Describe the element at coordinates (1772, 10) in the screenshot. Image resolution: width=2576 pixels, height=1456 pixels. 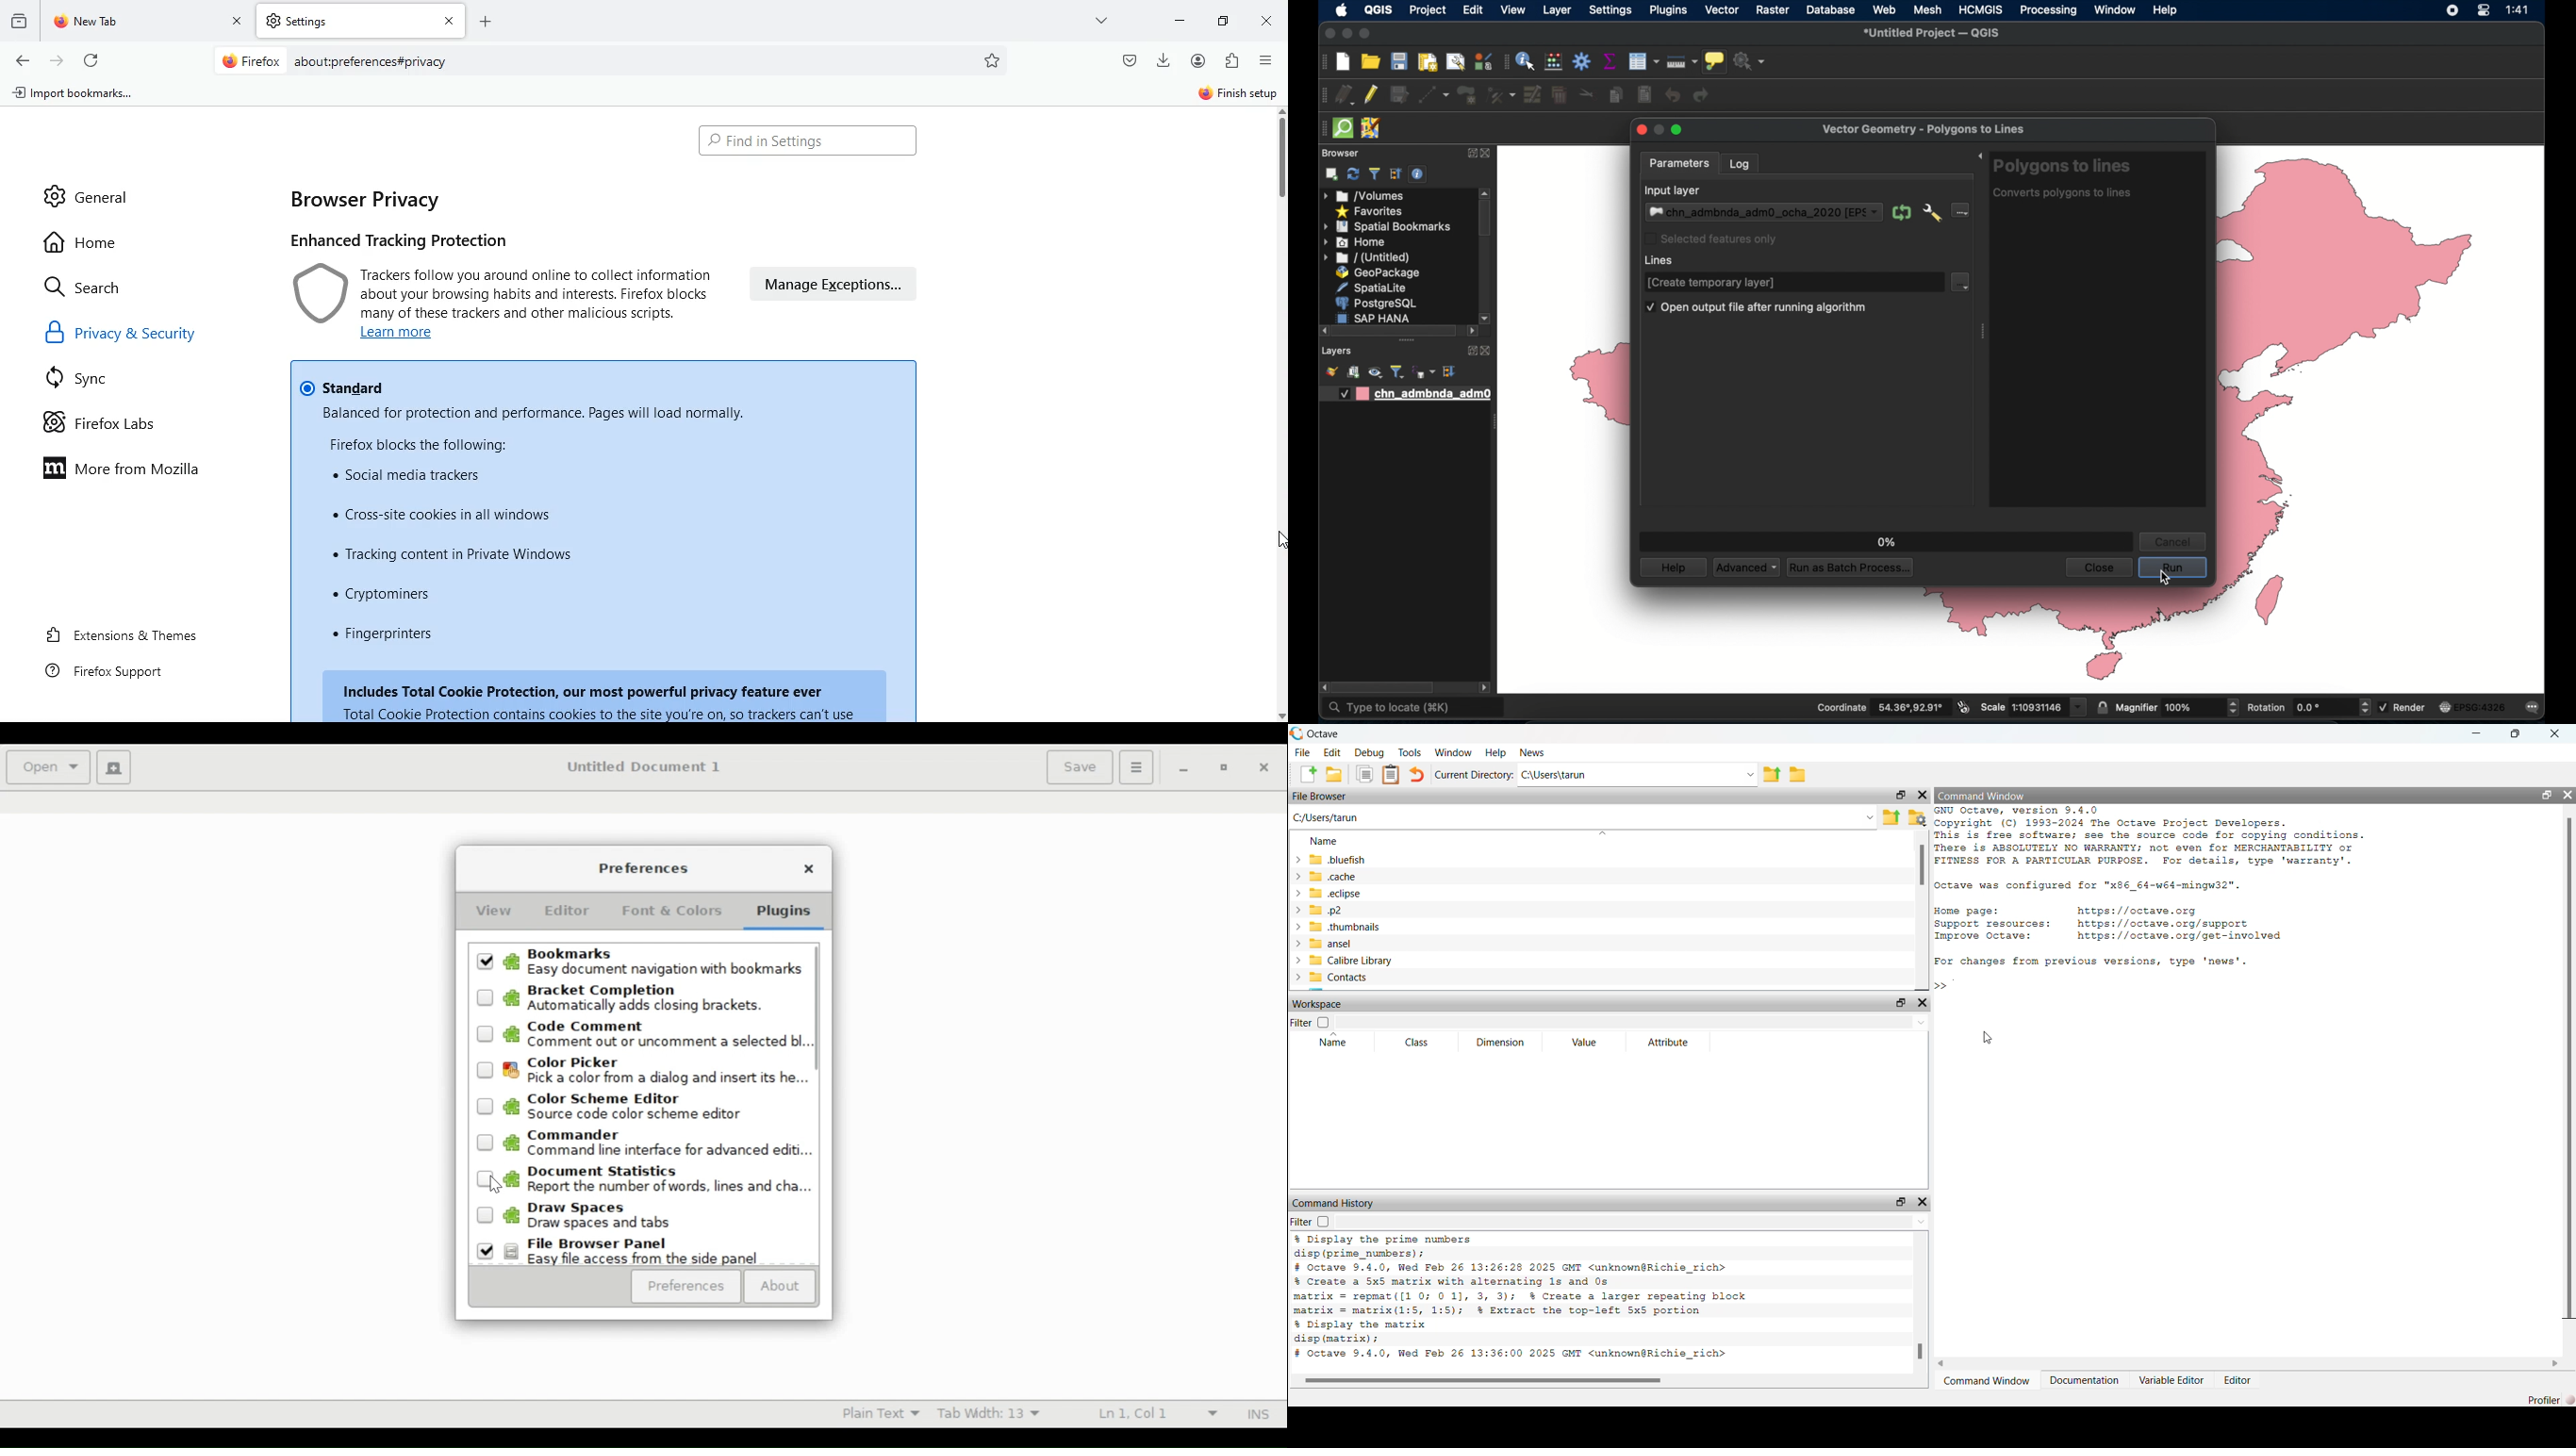
I see `raster` at that location.